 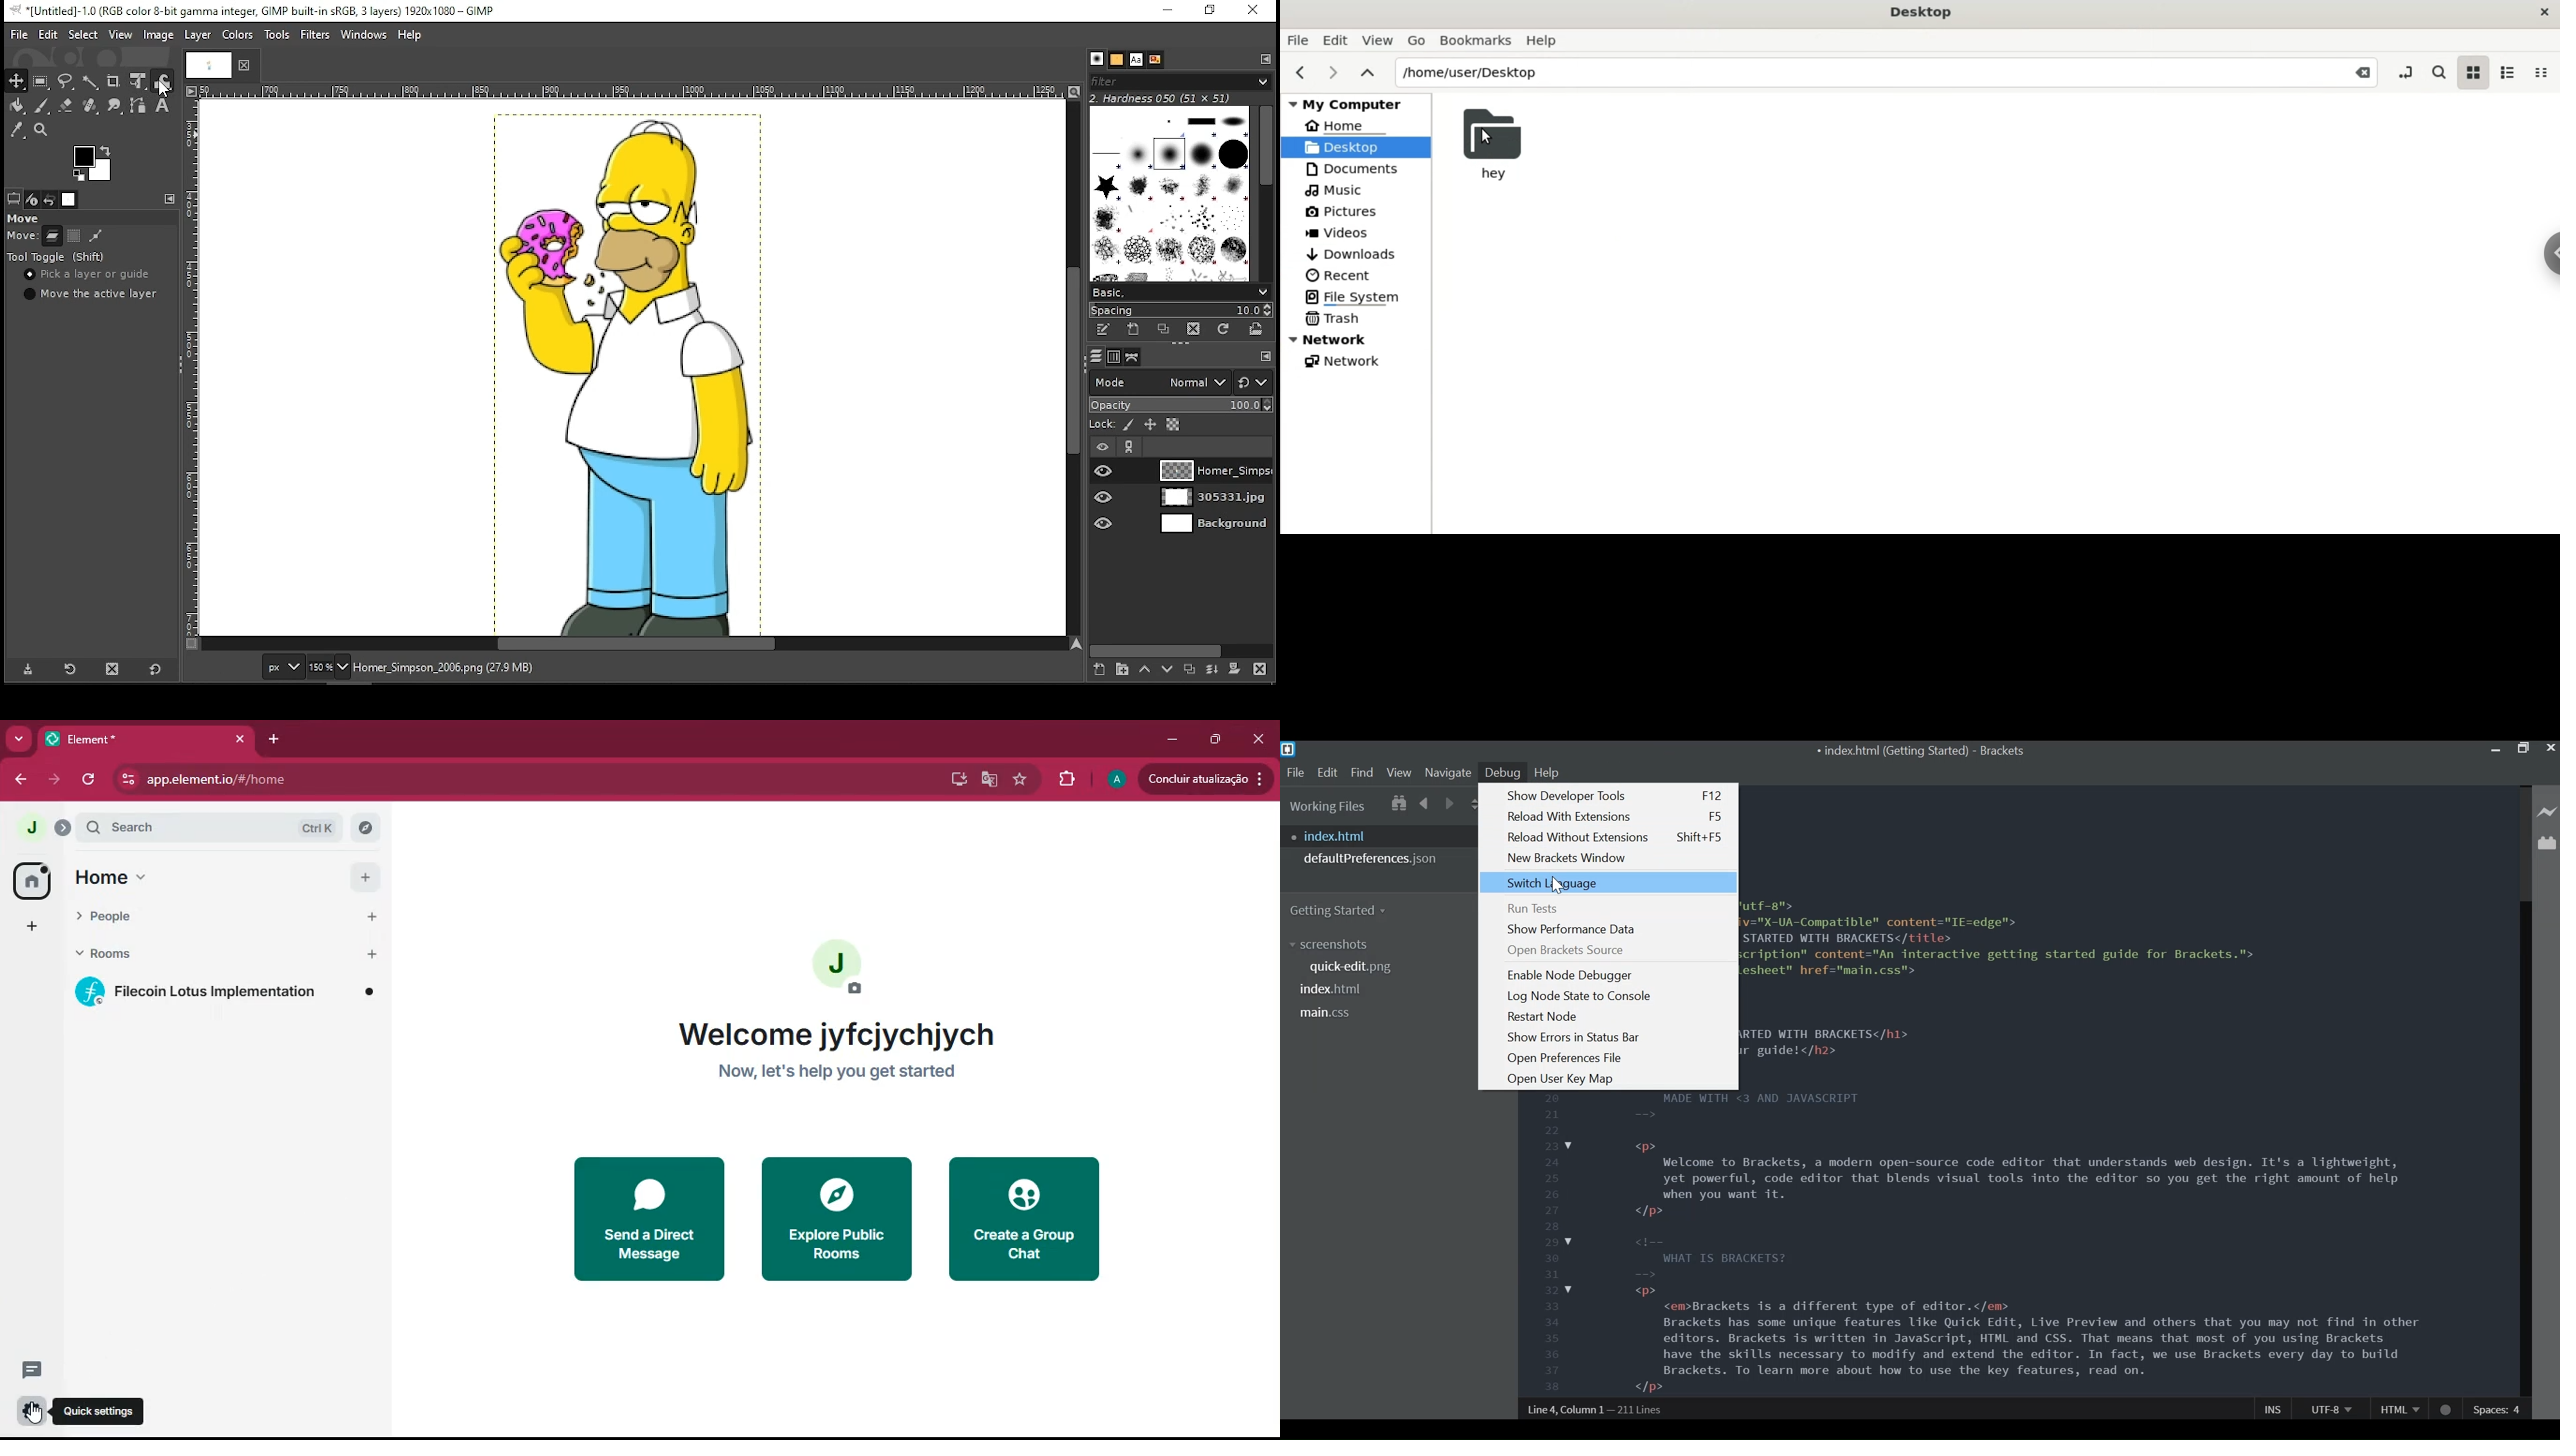 I want to click on compact view, so click(x=2541, y=73).